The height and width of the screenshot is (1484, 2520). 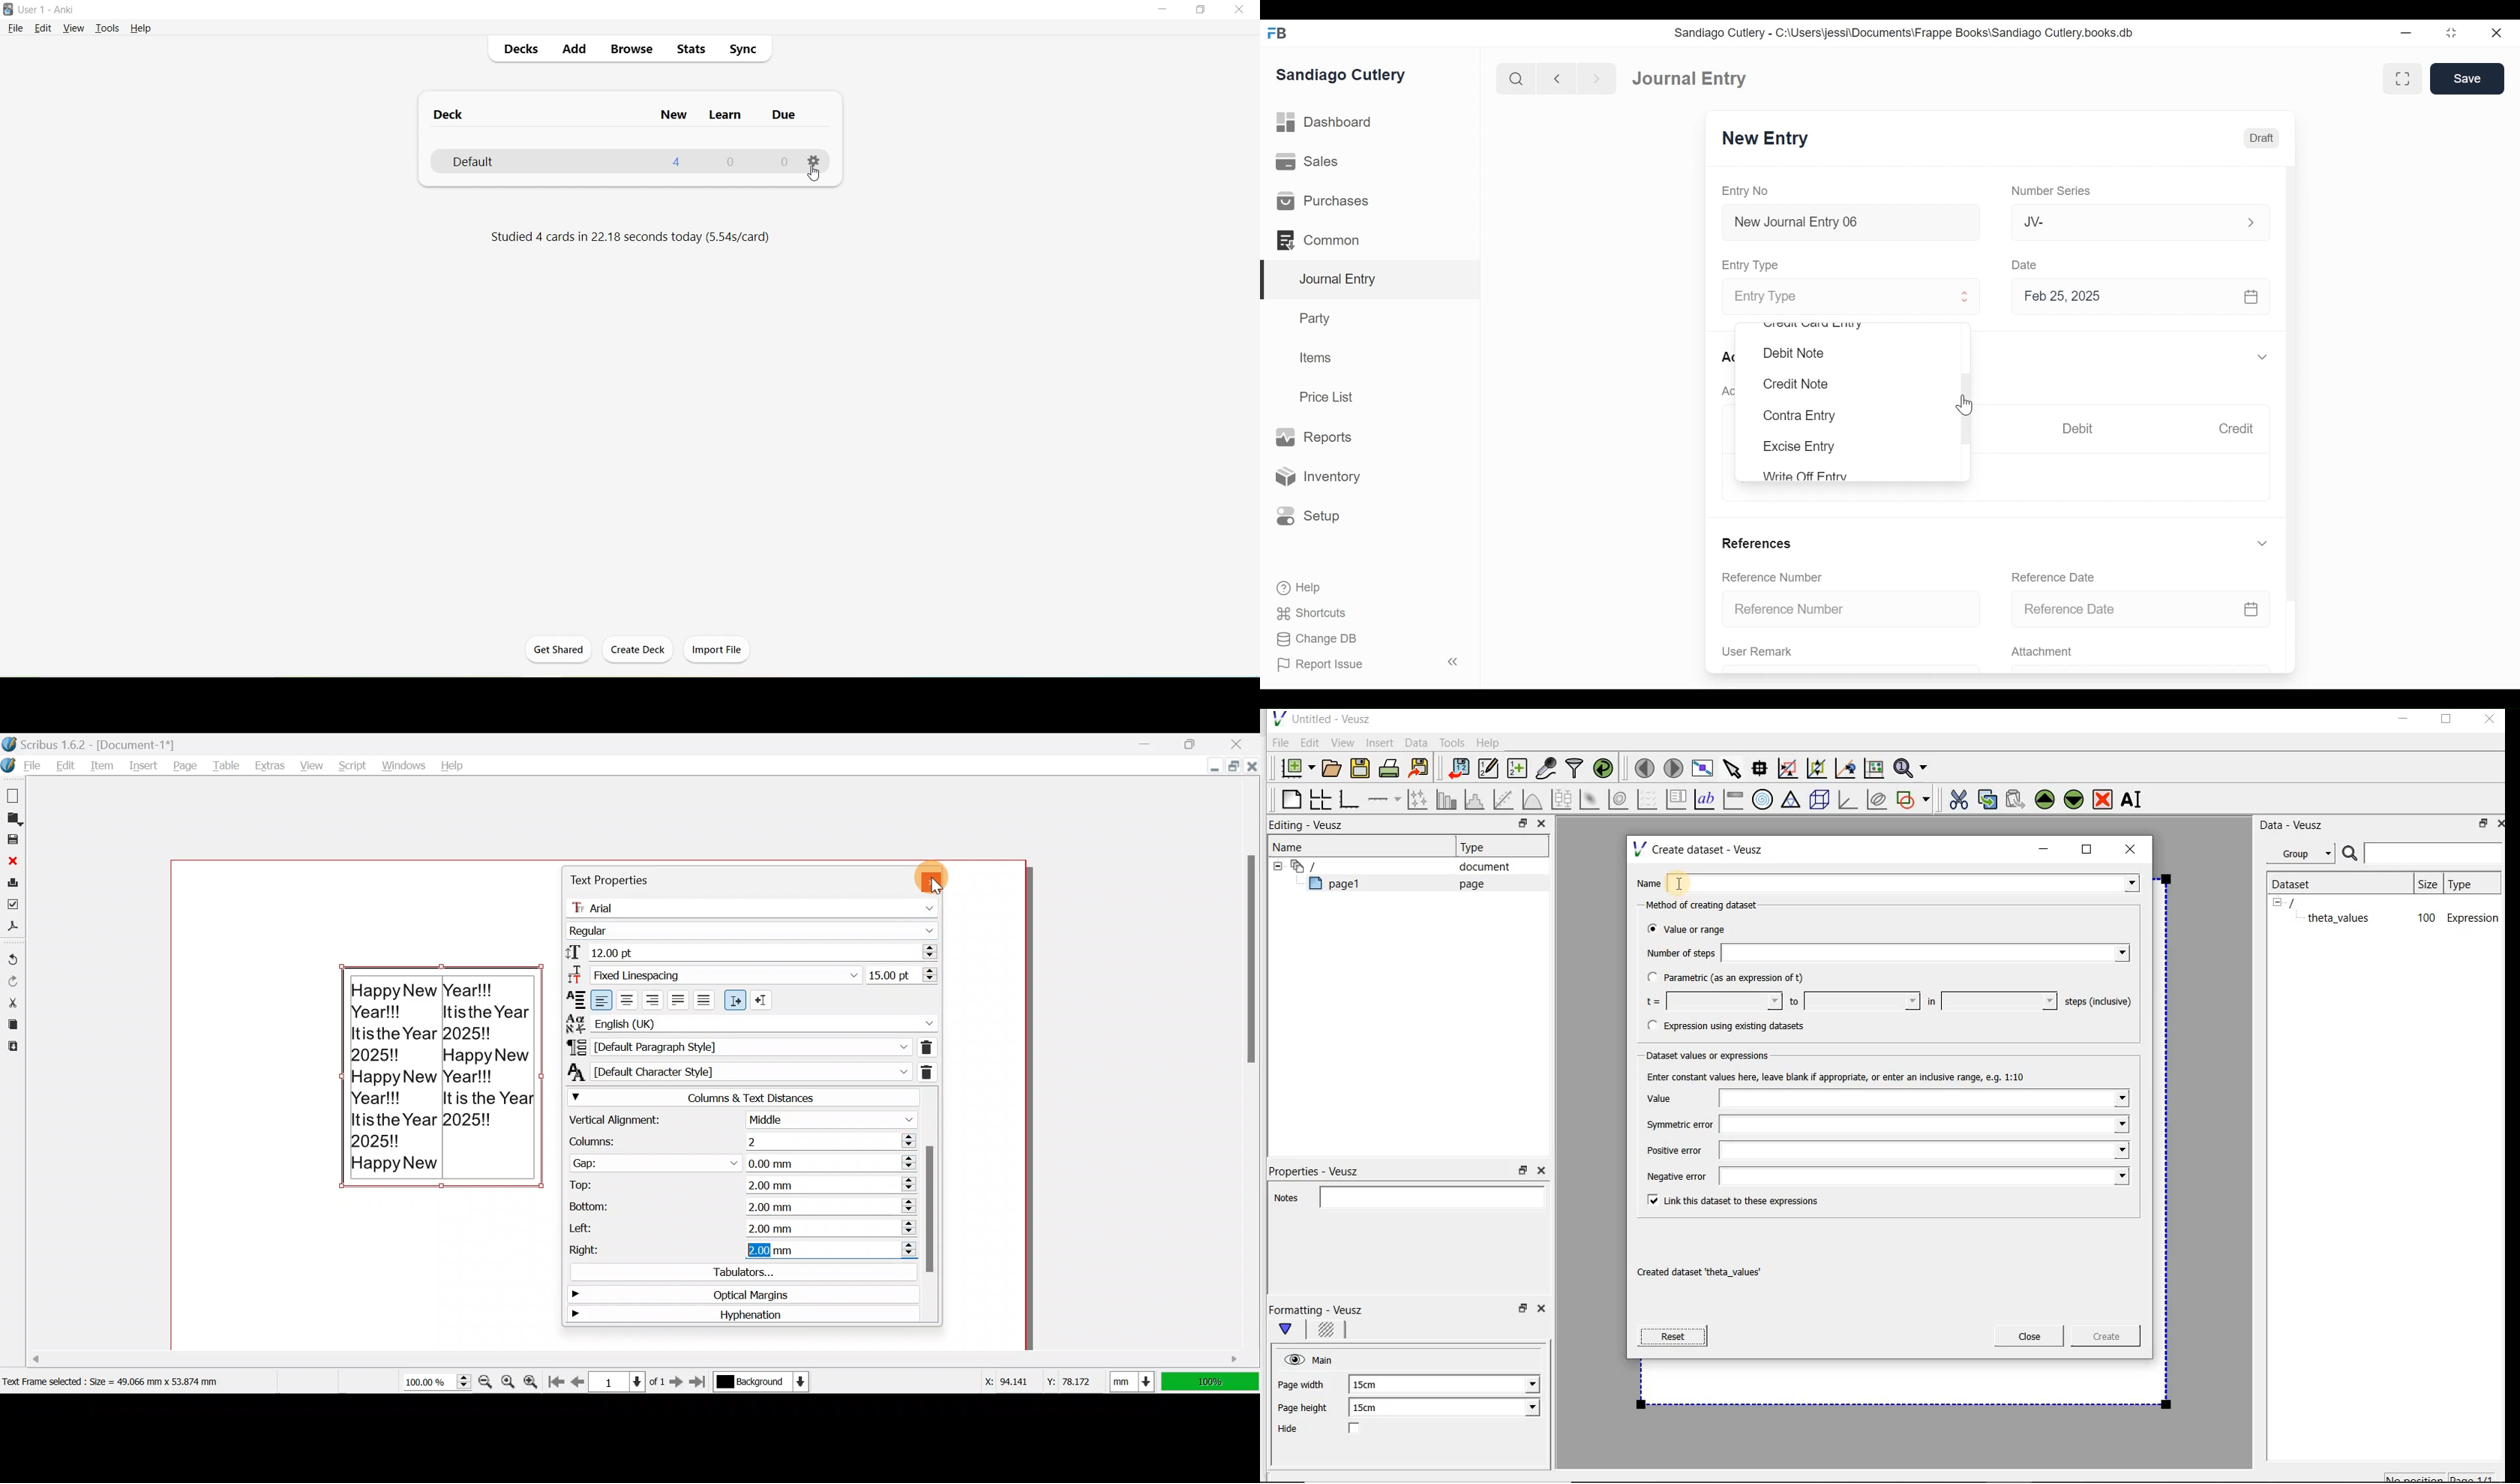 What do you see at coordinates (141, 28) in the screenshot?
I see `Help` at bounding box center [141, 28].